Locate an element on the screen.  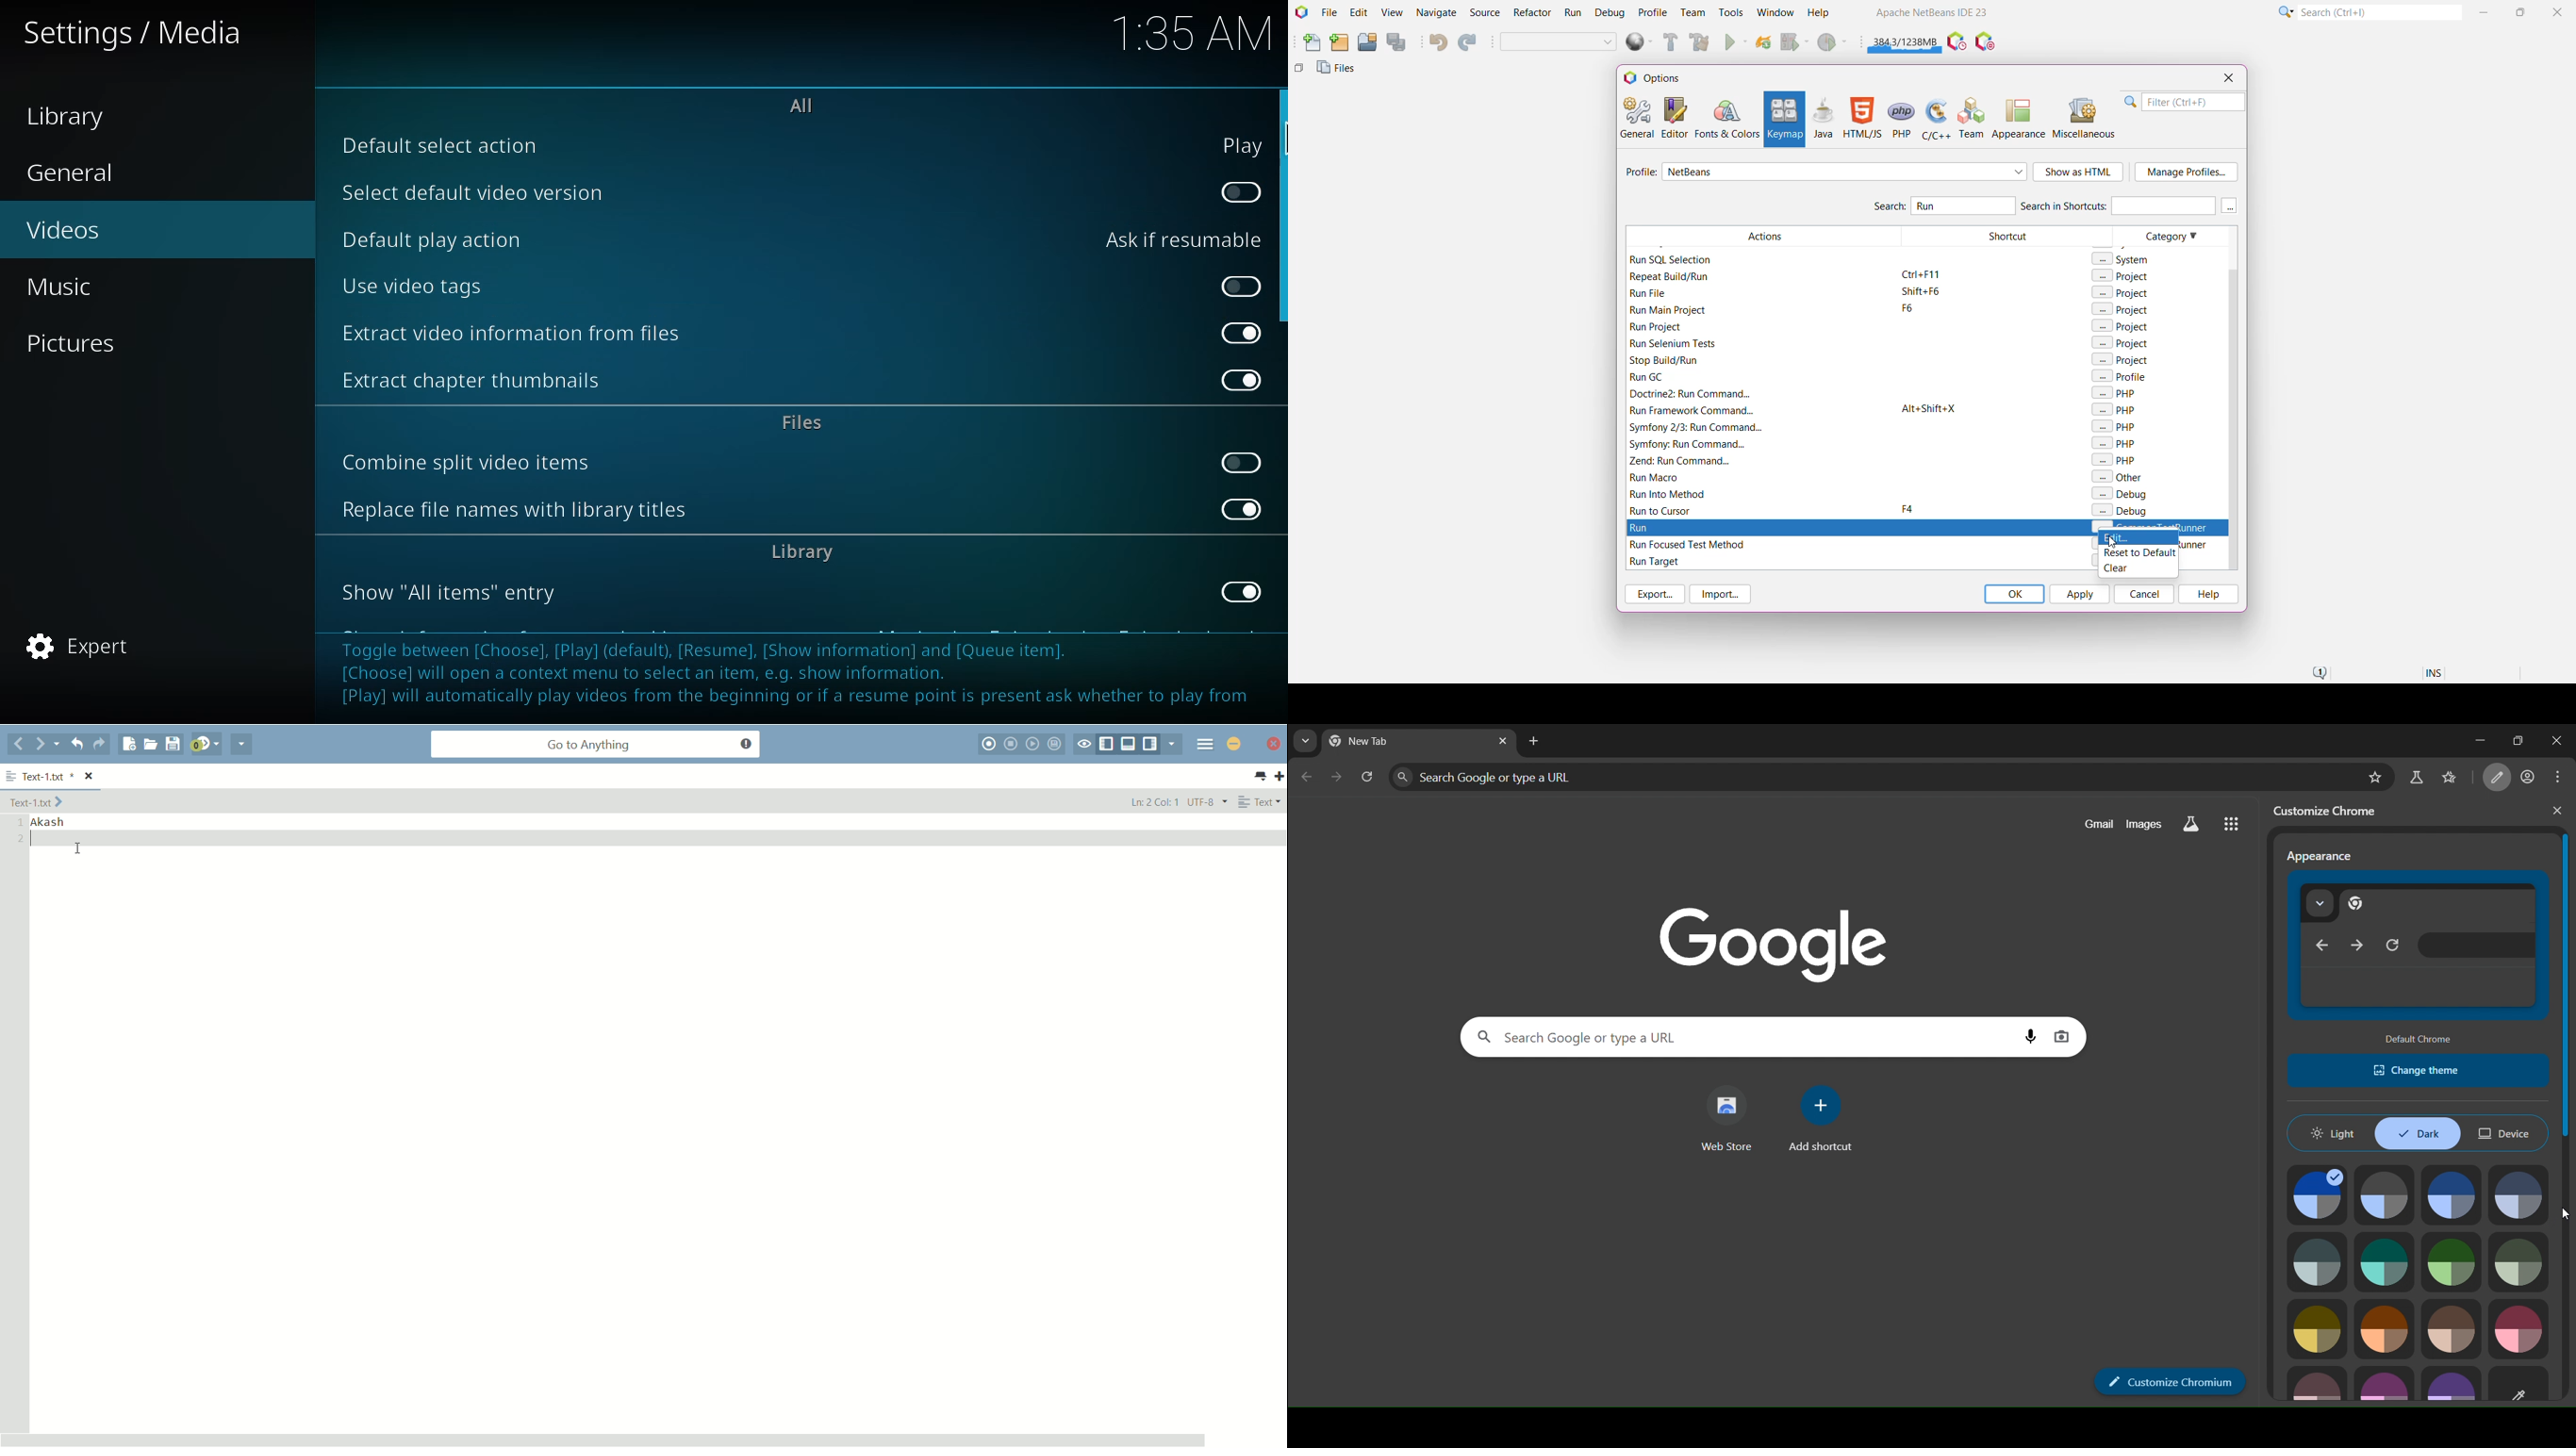
ask is located at coordinates (1181, 239).